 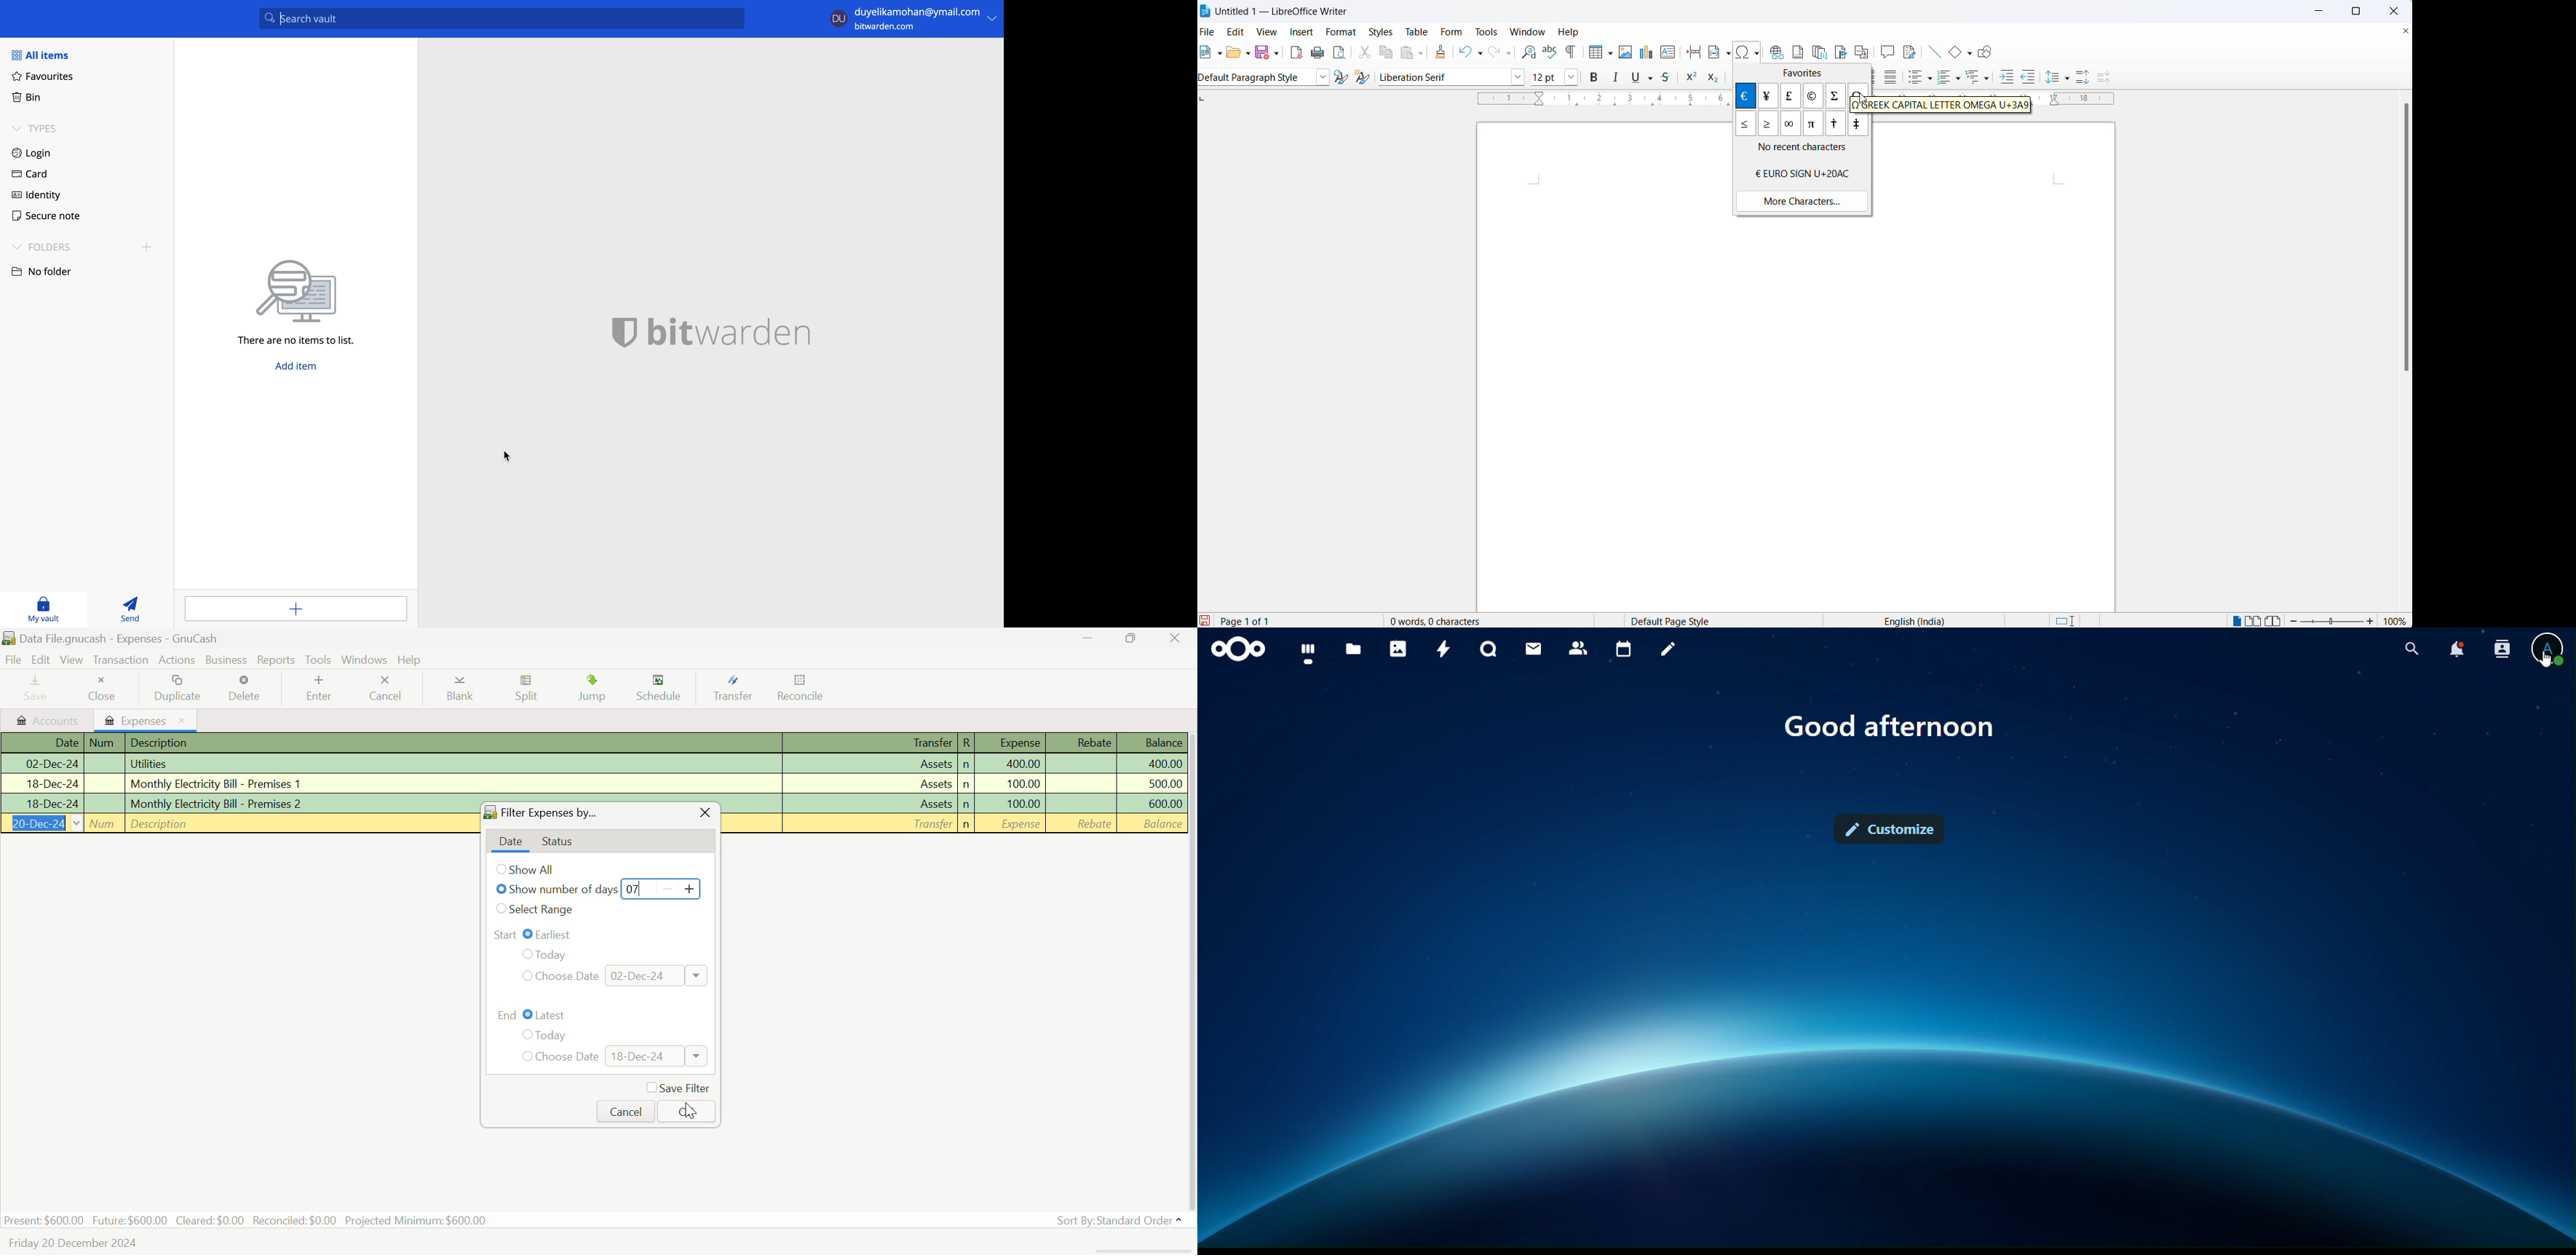 I want to click on double dagger, so click(x=1858, y=125).